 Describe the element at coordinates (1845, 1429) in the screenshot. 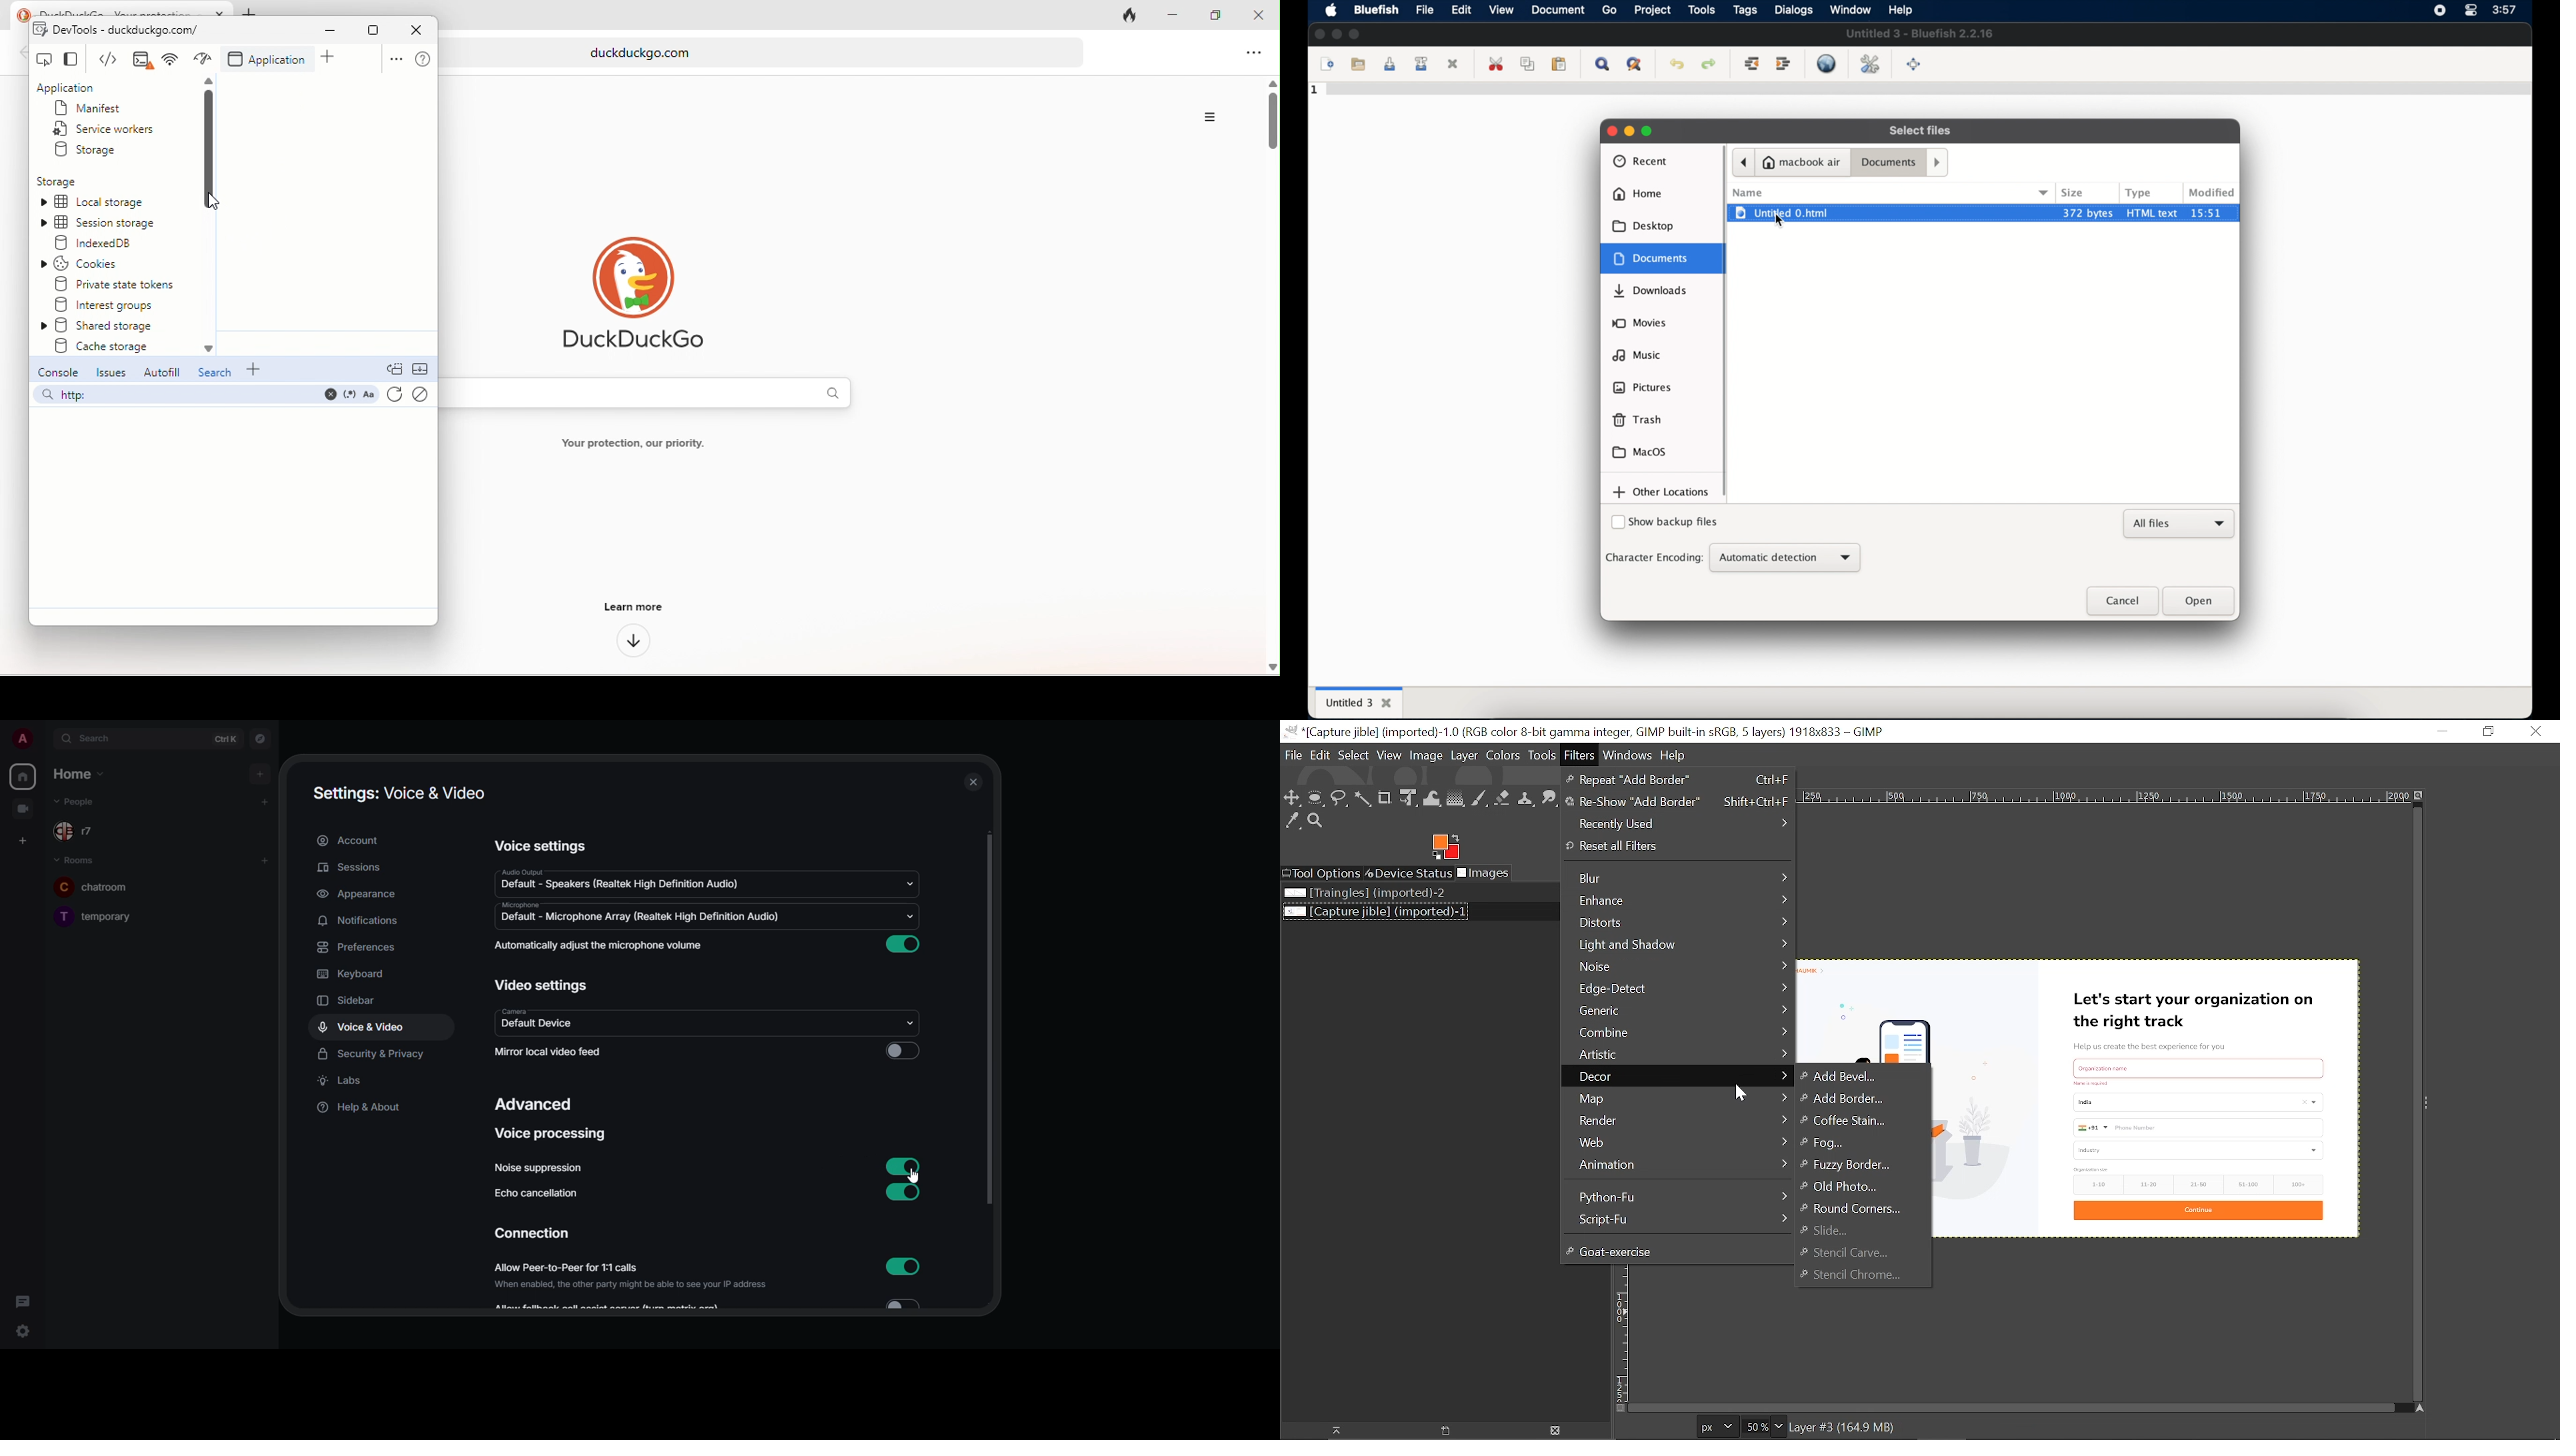

I see `Image info` at that location.